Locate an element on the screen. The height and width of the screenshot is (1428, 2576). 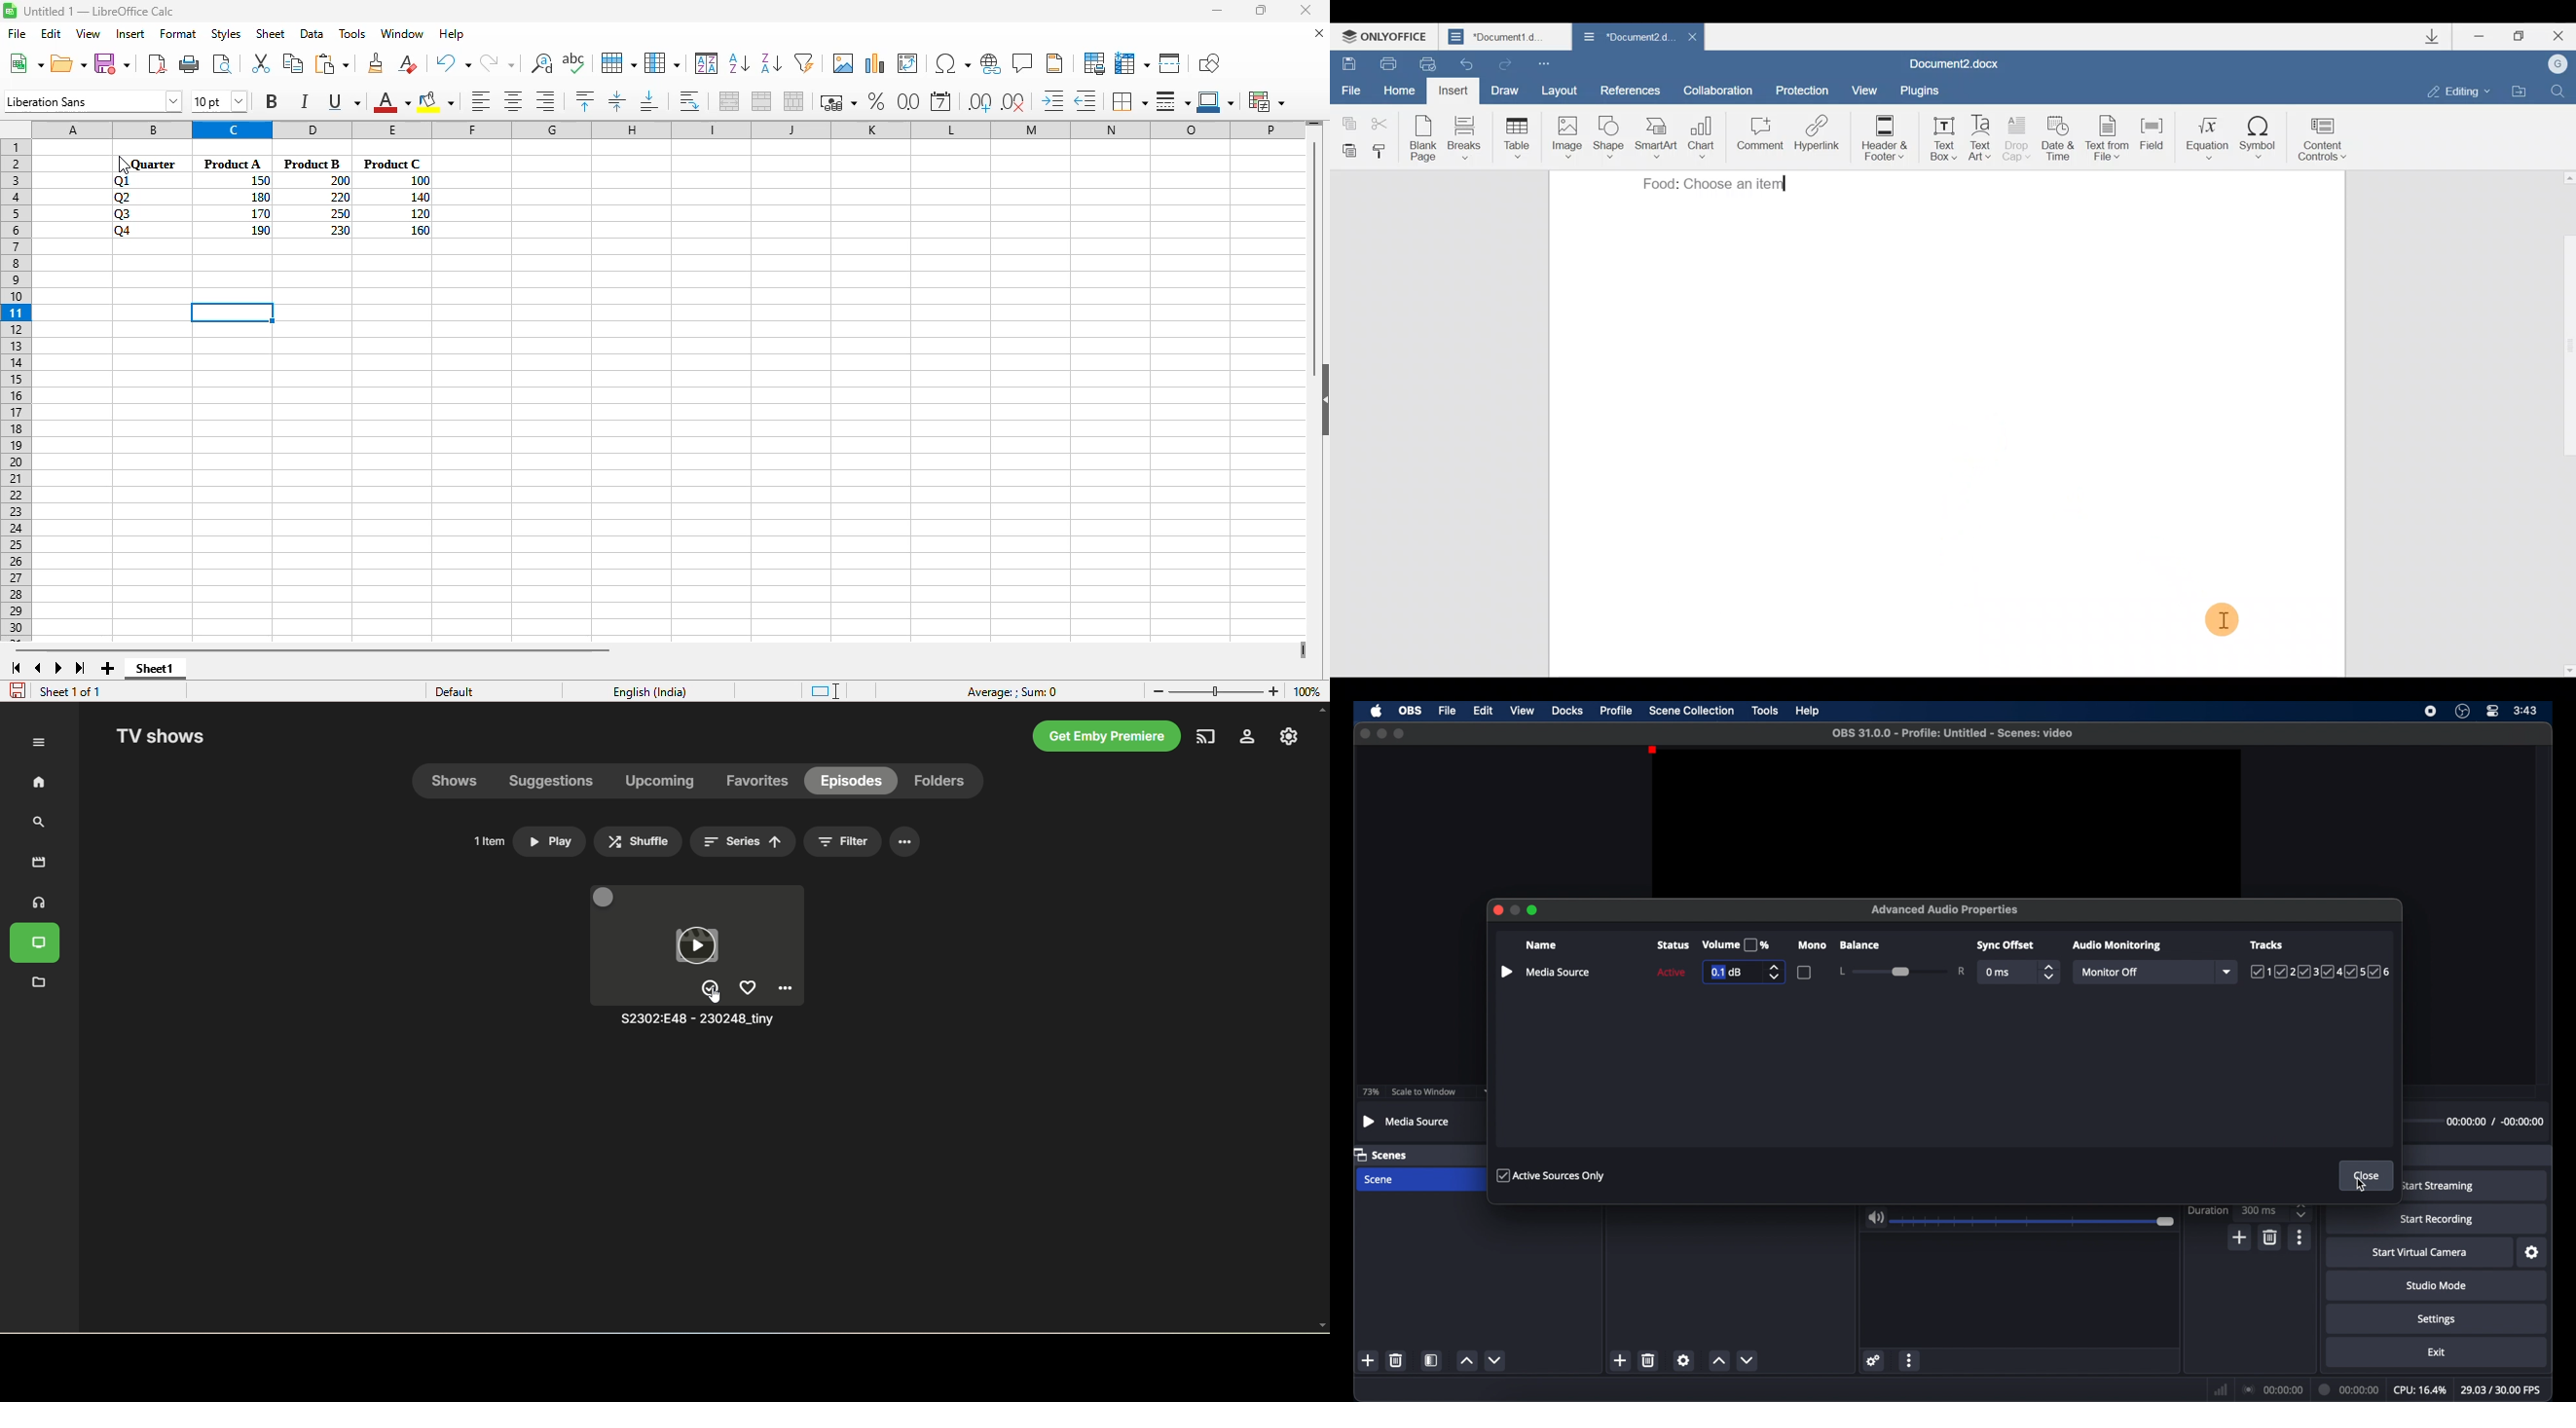
View is located at coordinates (1867, 88).